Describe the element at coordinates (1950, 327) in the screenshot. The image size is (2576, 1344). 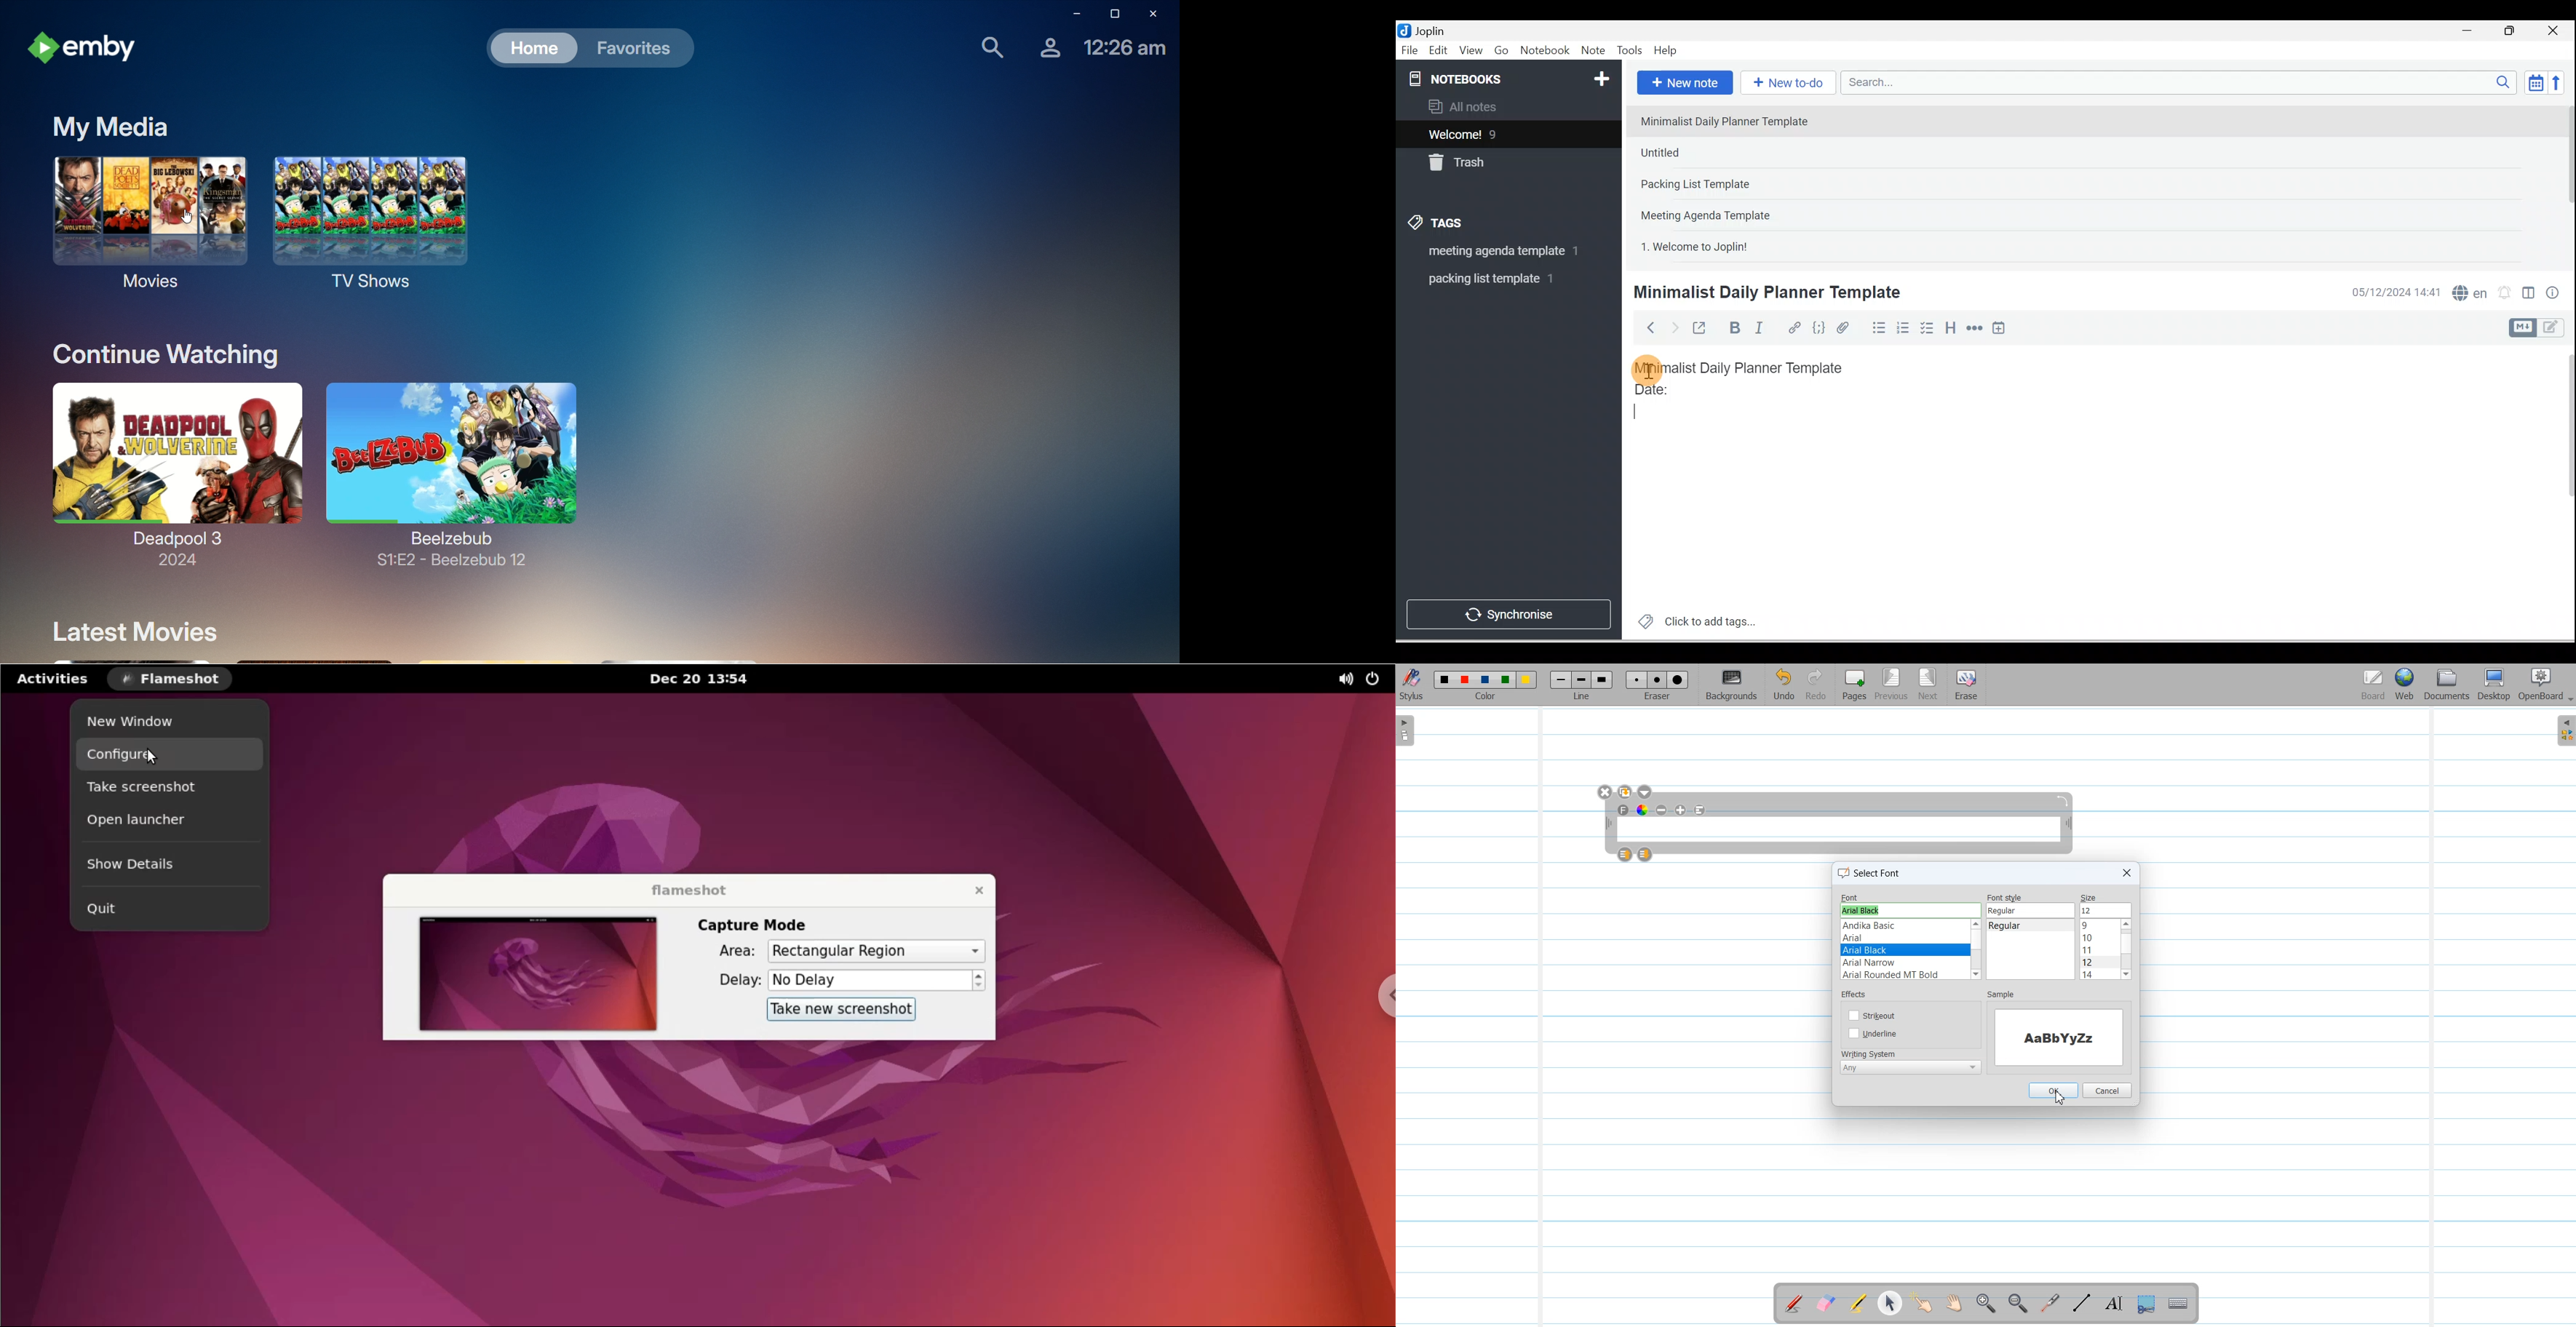
I see `Heading` at that location.